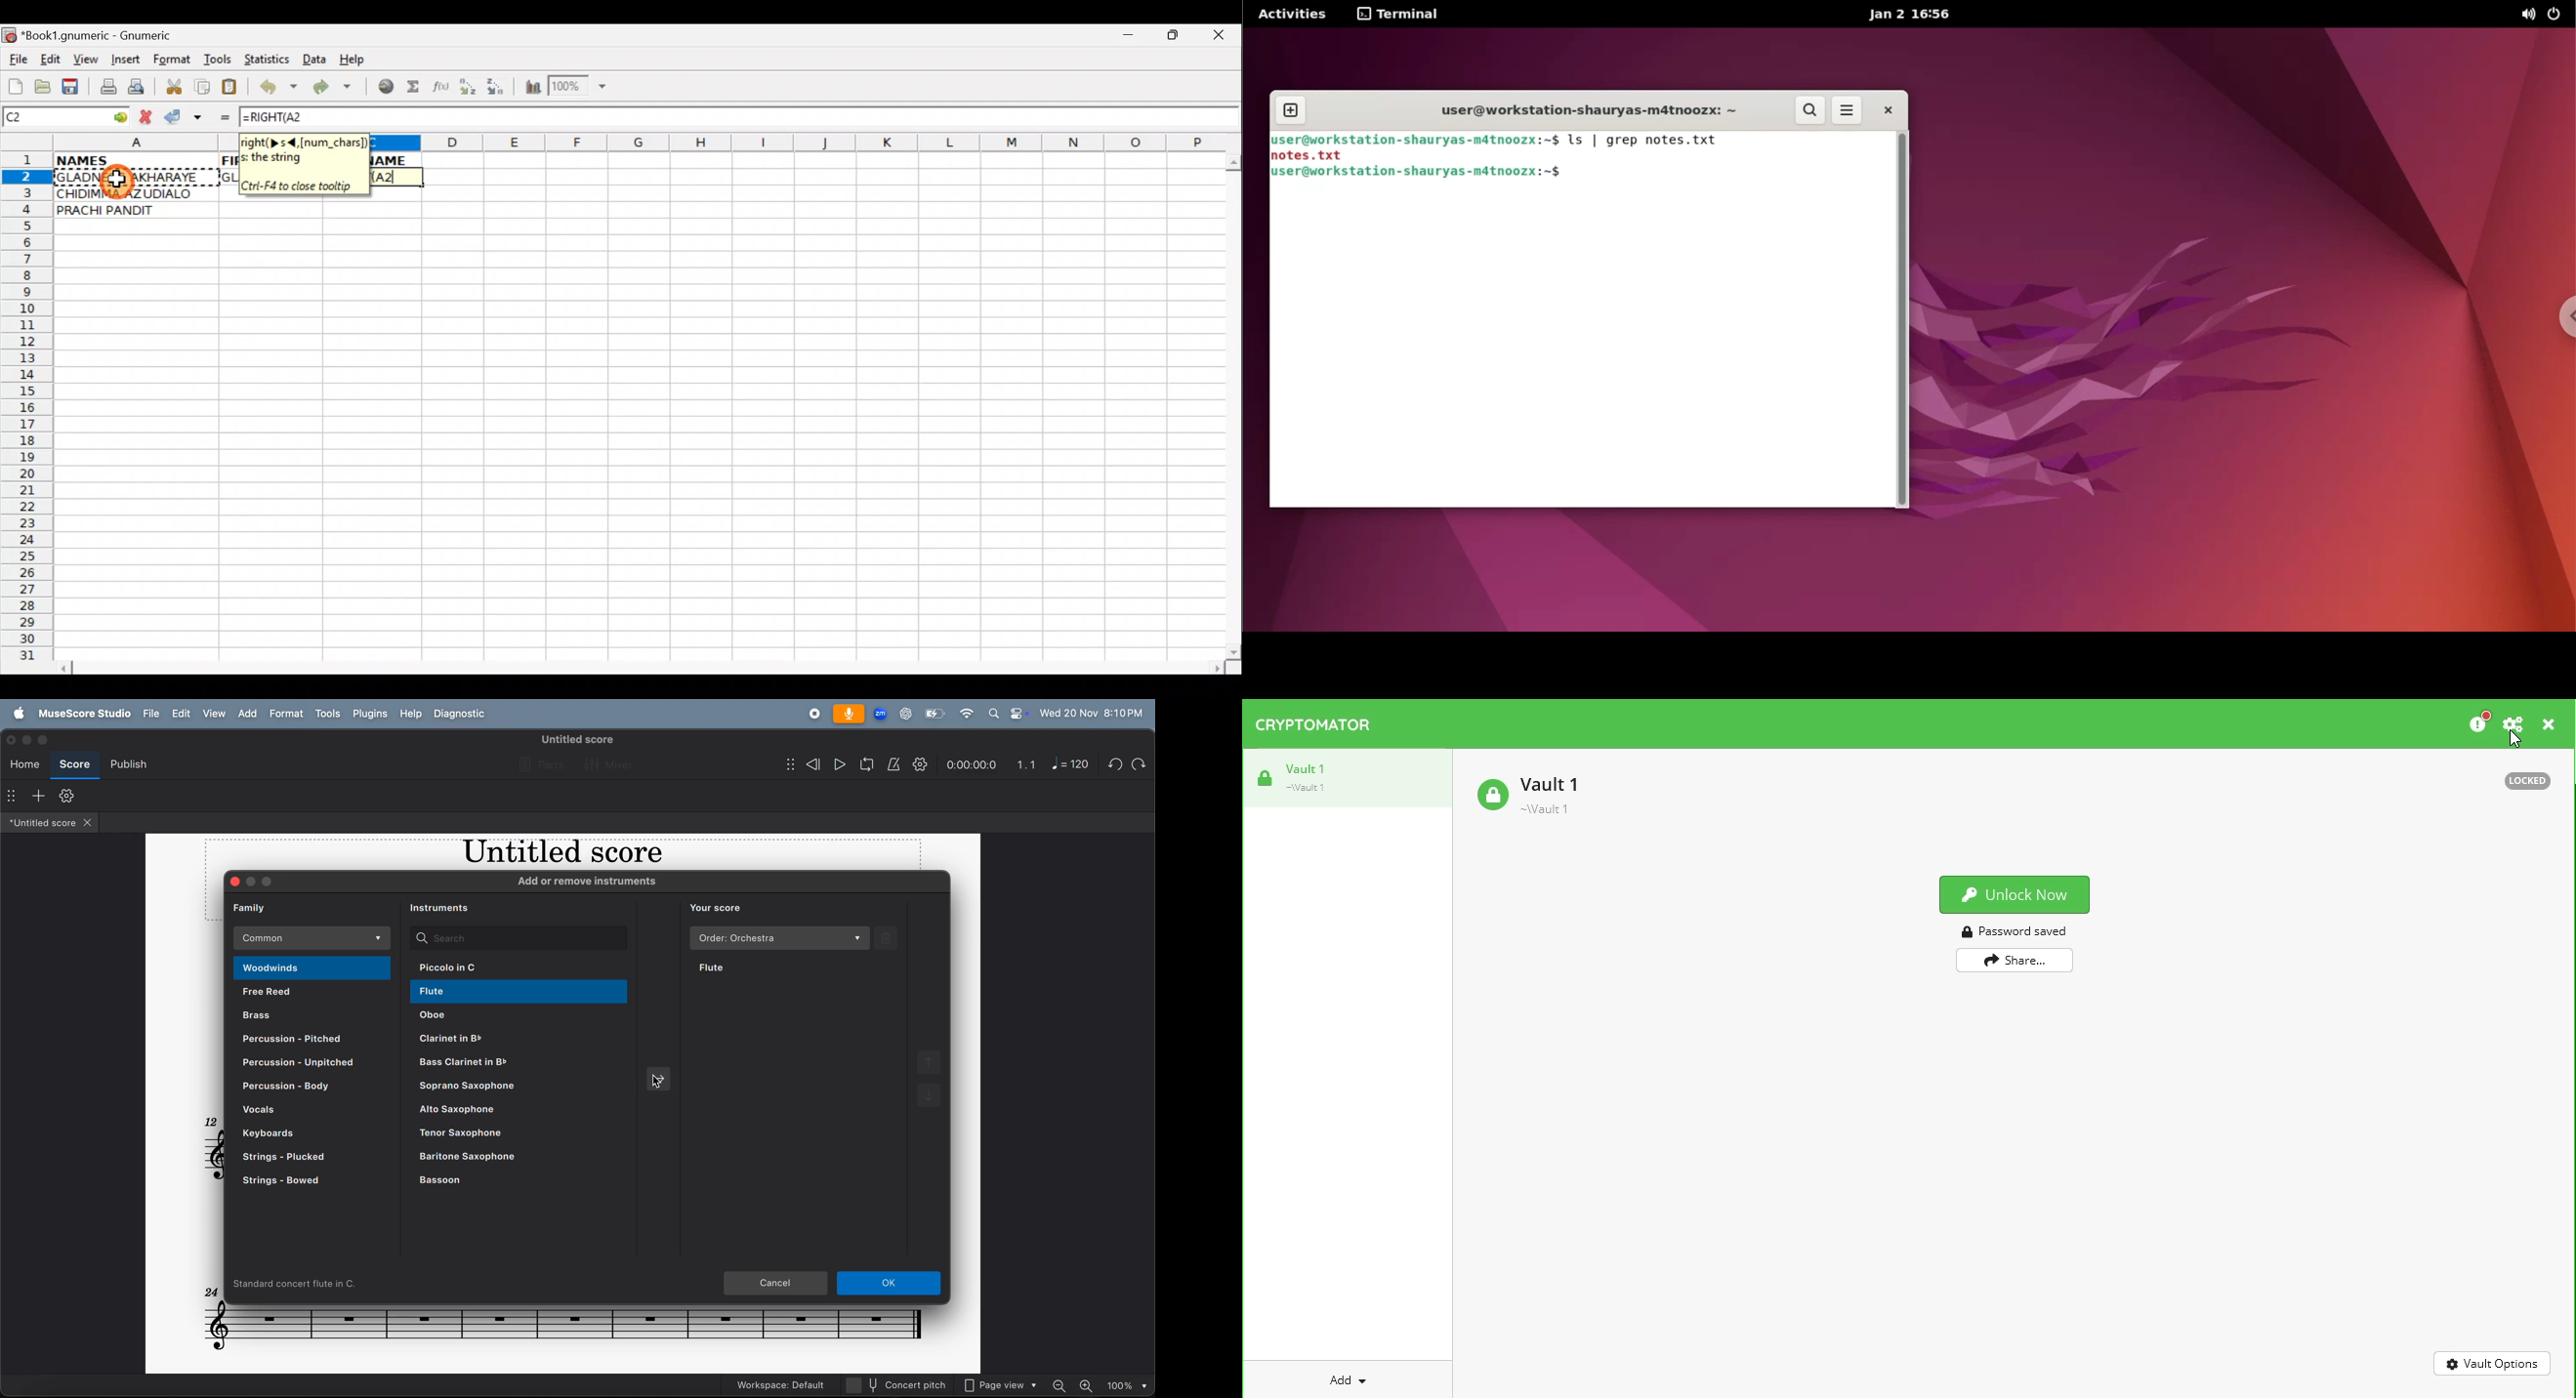  I want to click on close, so click(92, 823).